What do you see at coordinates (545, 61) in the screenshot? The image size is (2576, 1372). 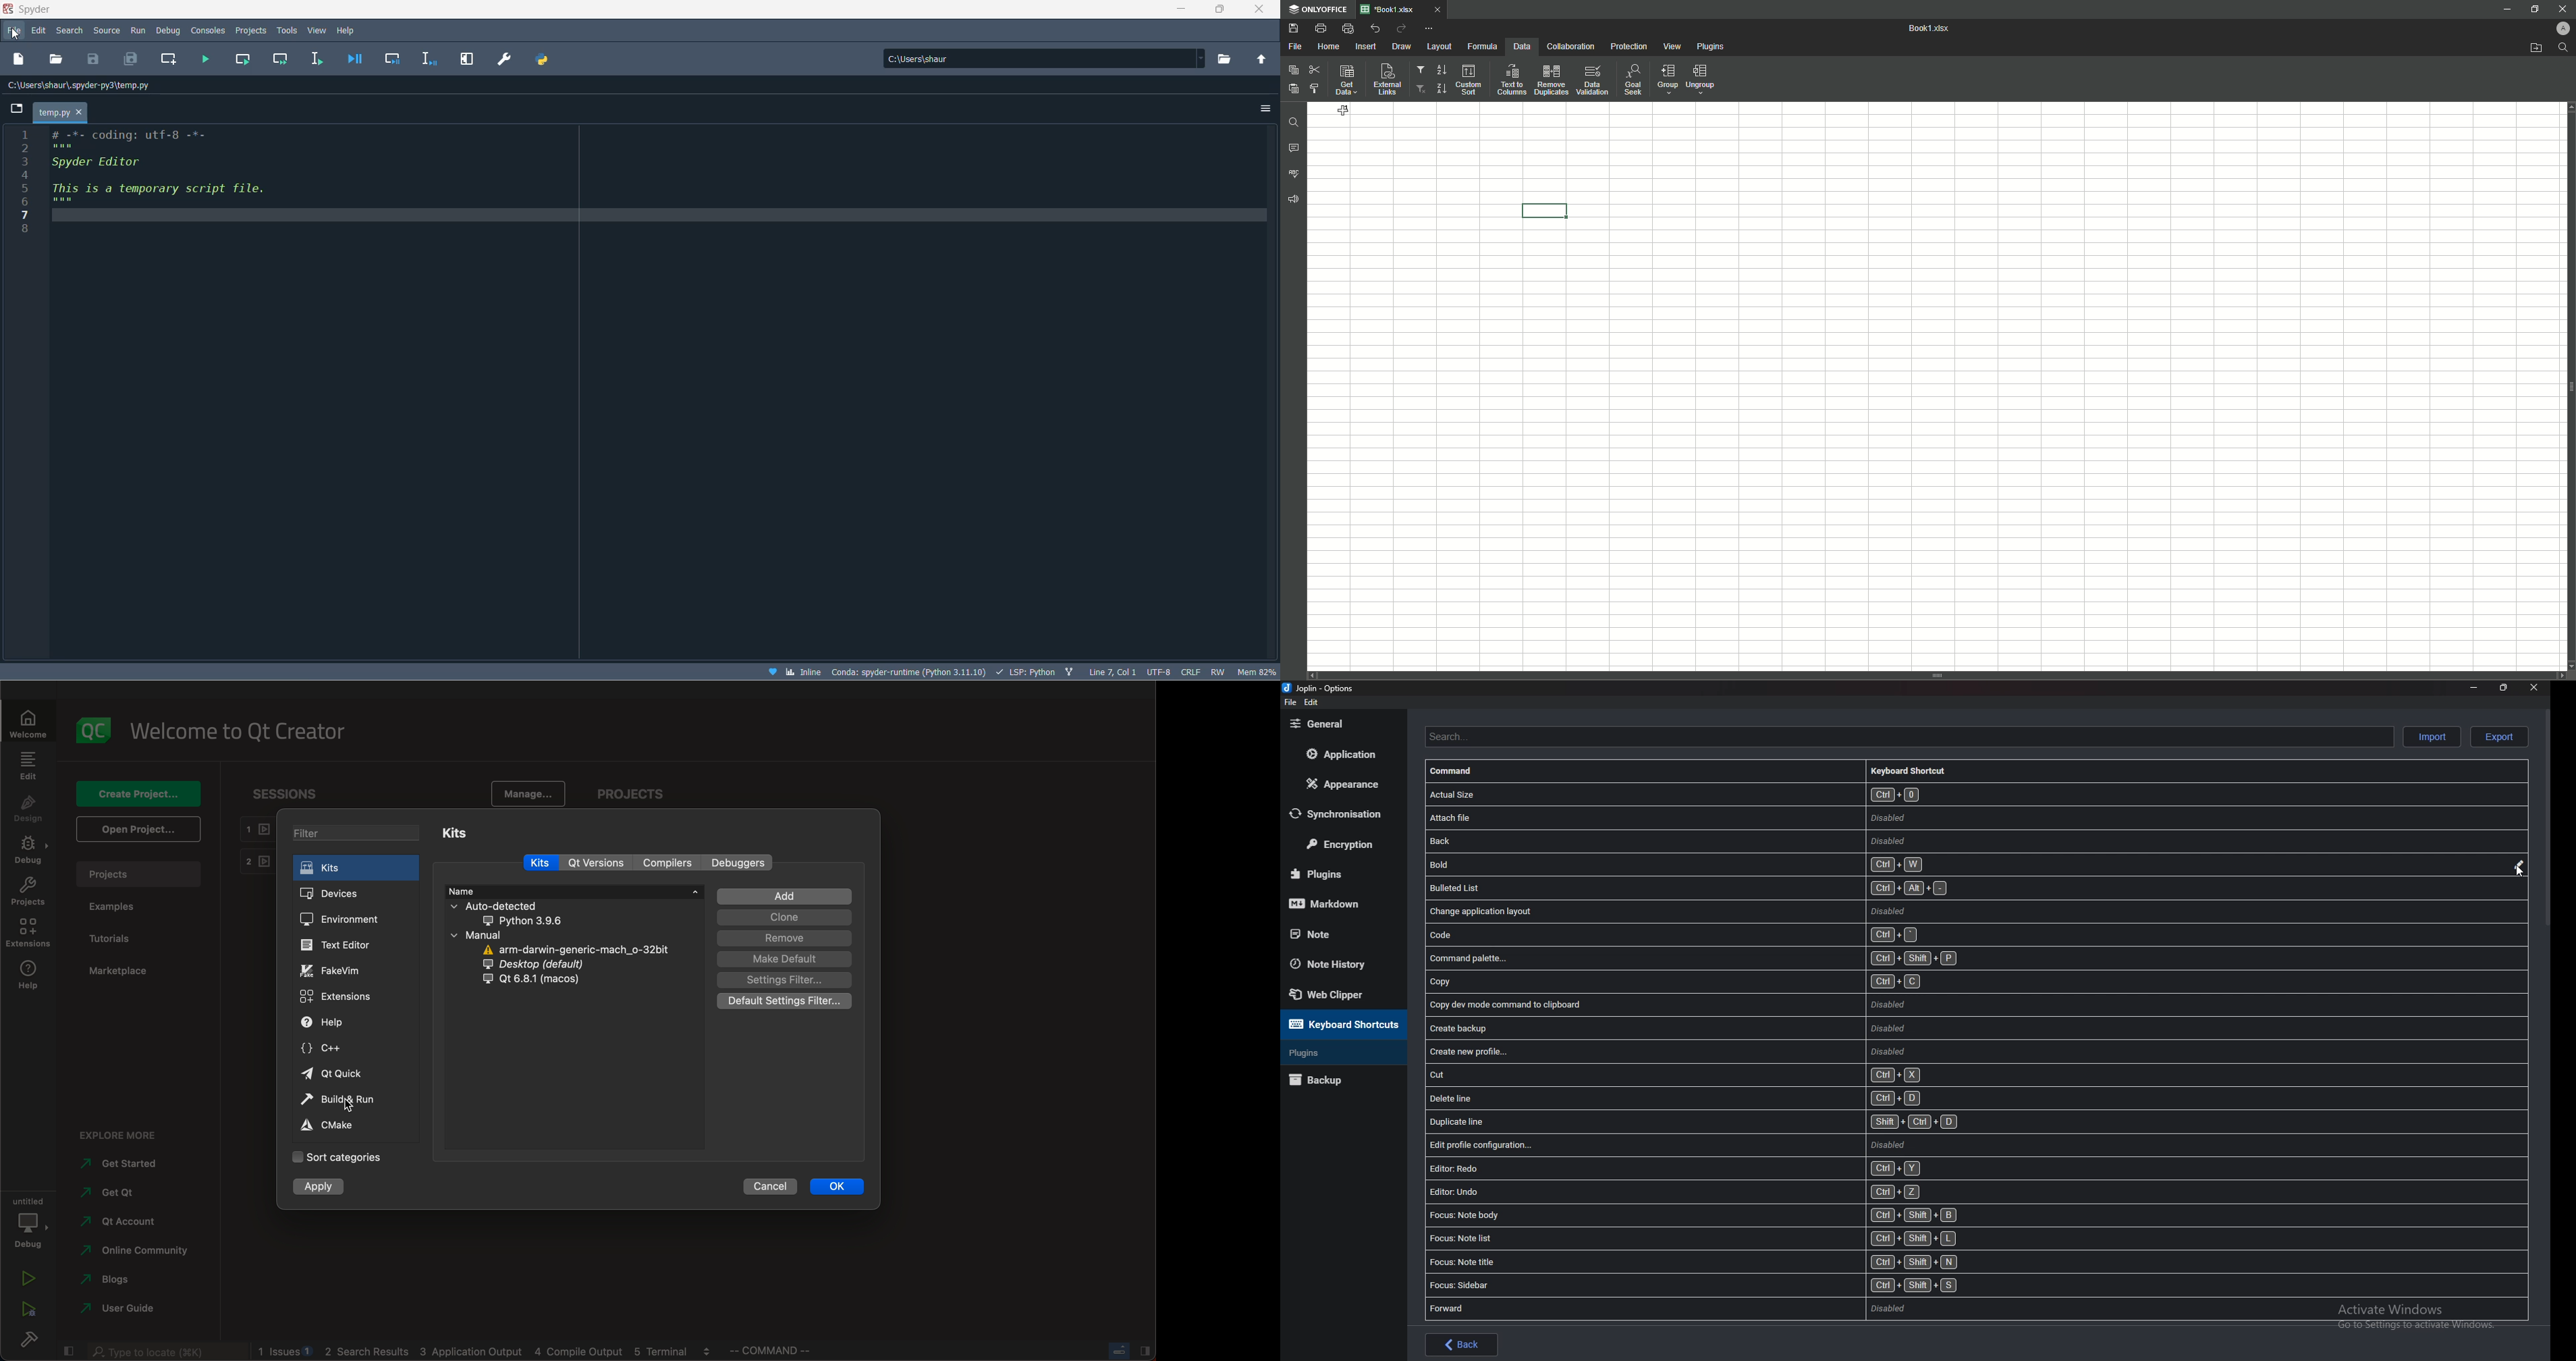 I see `PYTHONPATH MANAGER` at bounding box center [545, 61].